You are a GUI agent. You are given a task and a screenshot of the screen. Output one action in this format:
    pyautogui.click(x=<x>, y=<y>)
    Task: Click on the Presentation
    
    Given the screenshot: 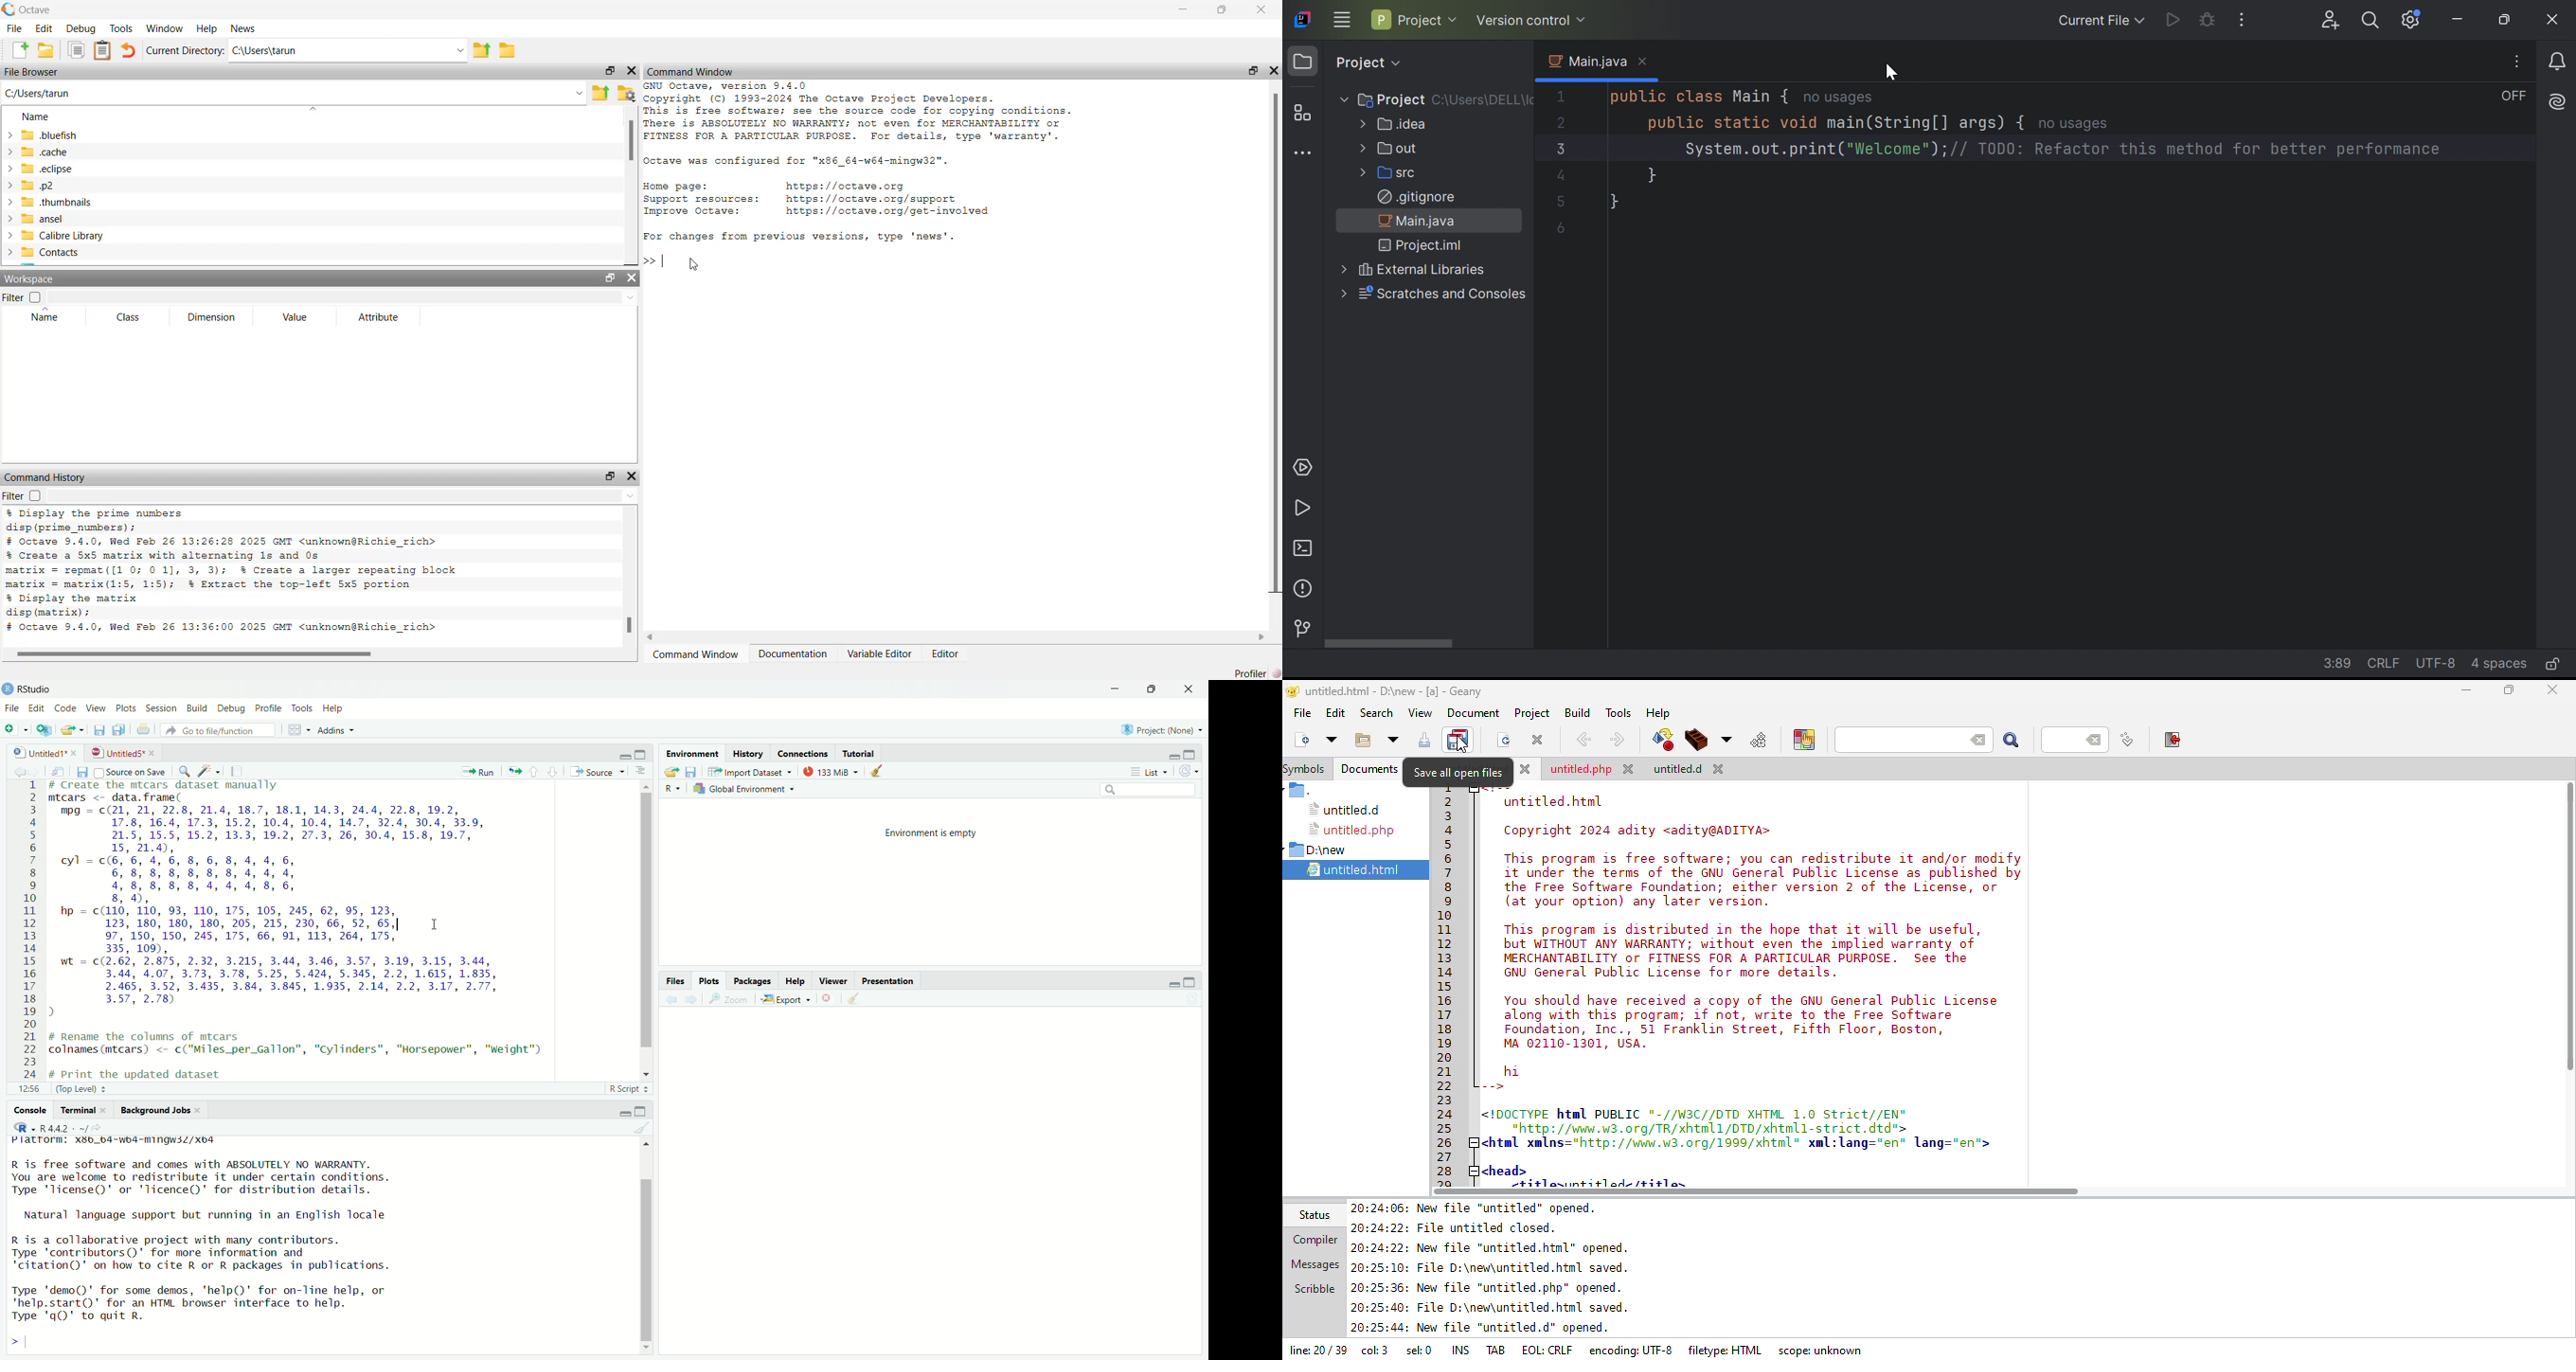 What is the action you would take?
    pyautogui.click(x=890, y=982)
    